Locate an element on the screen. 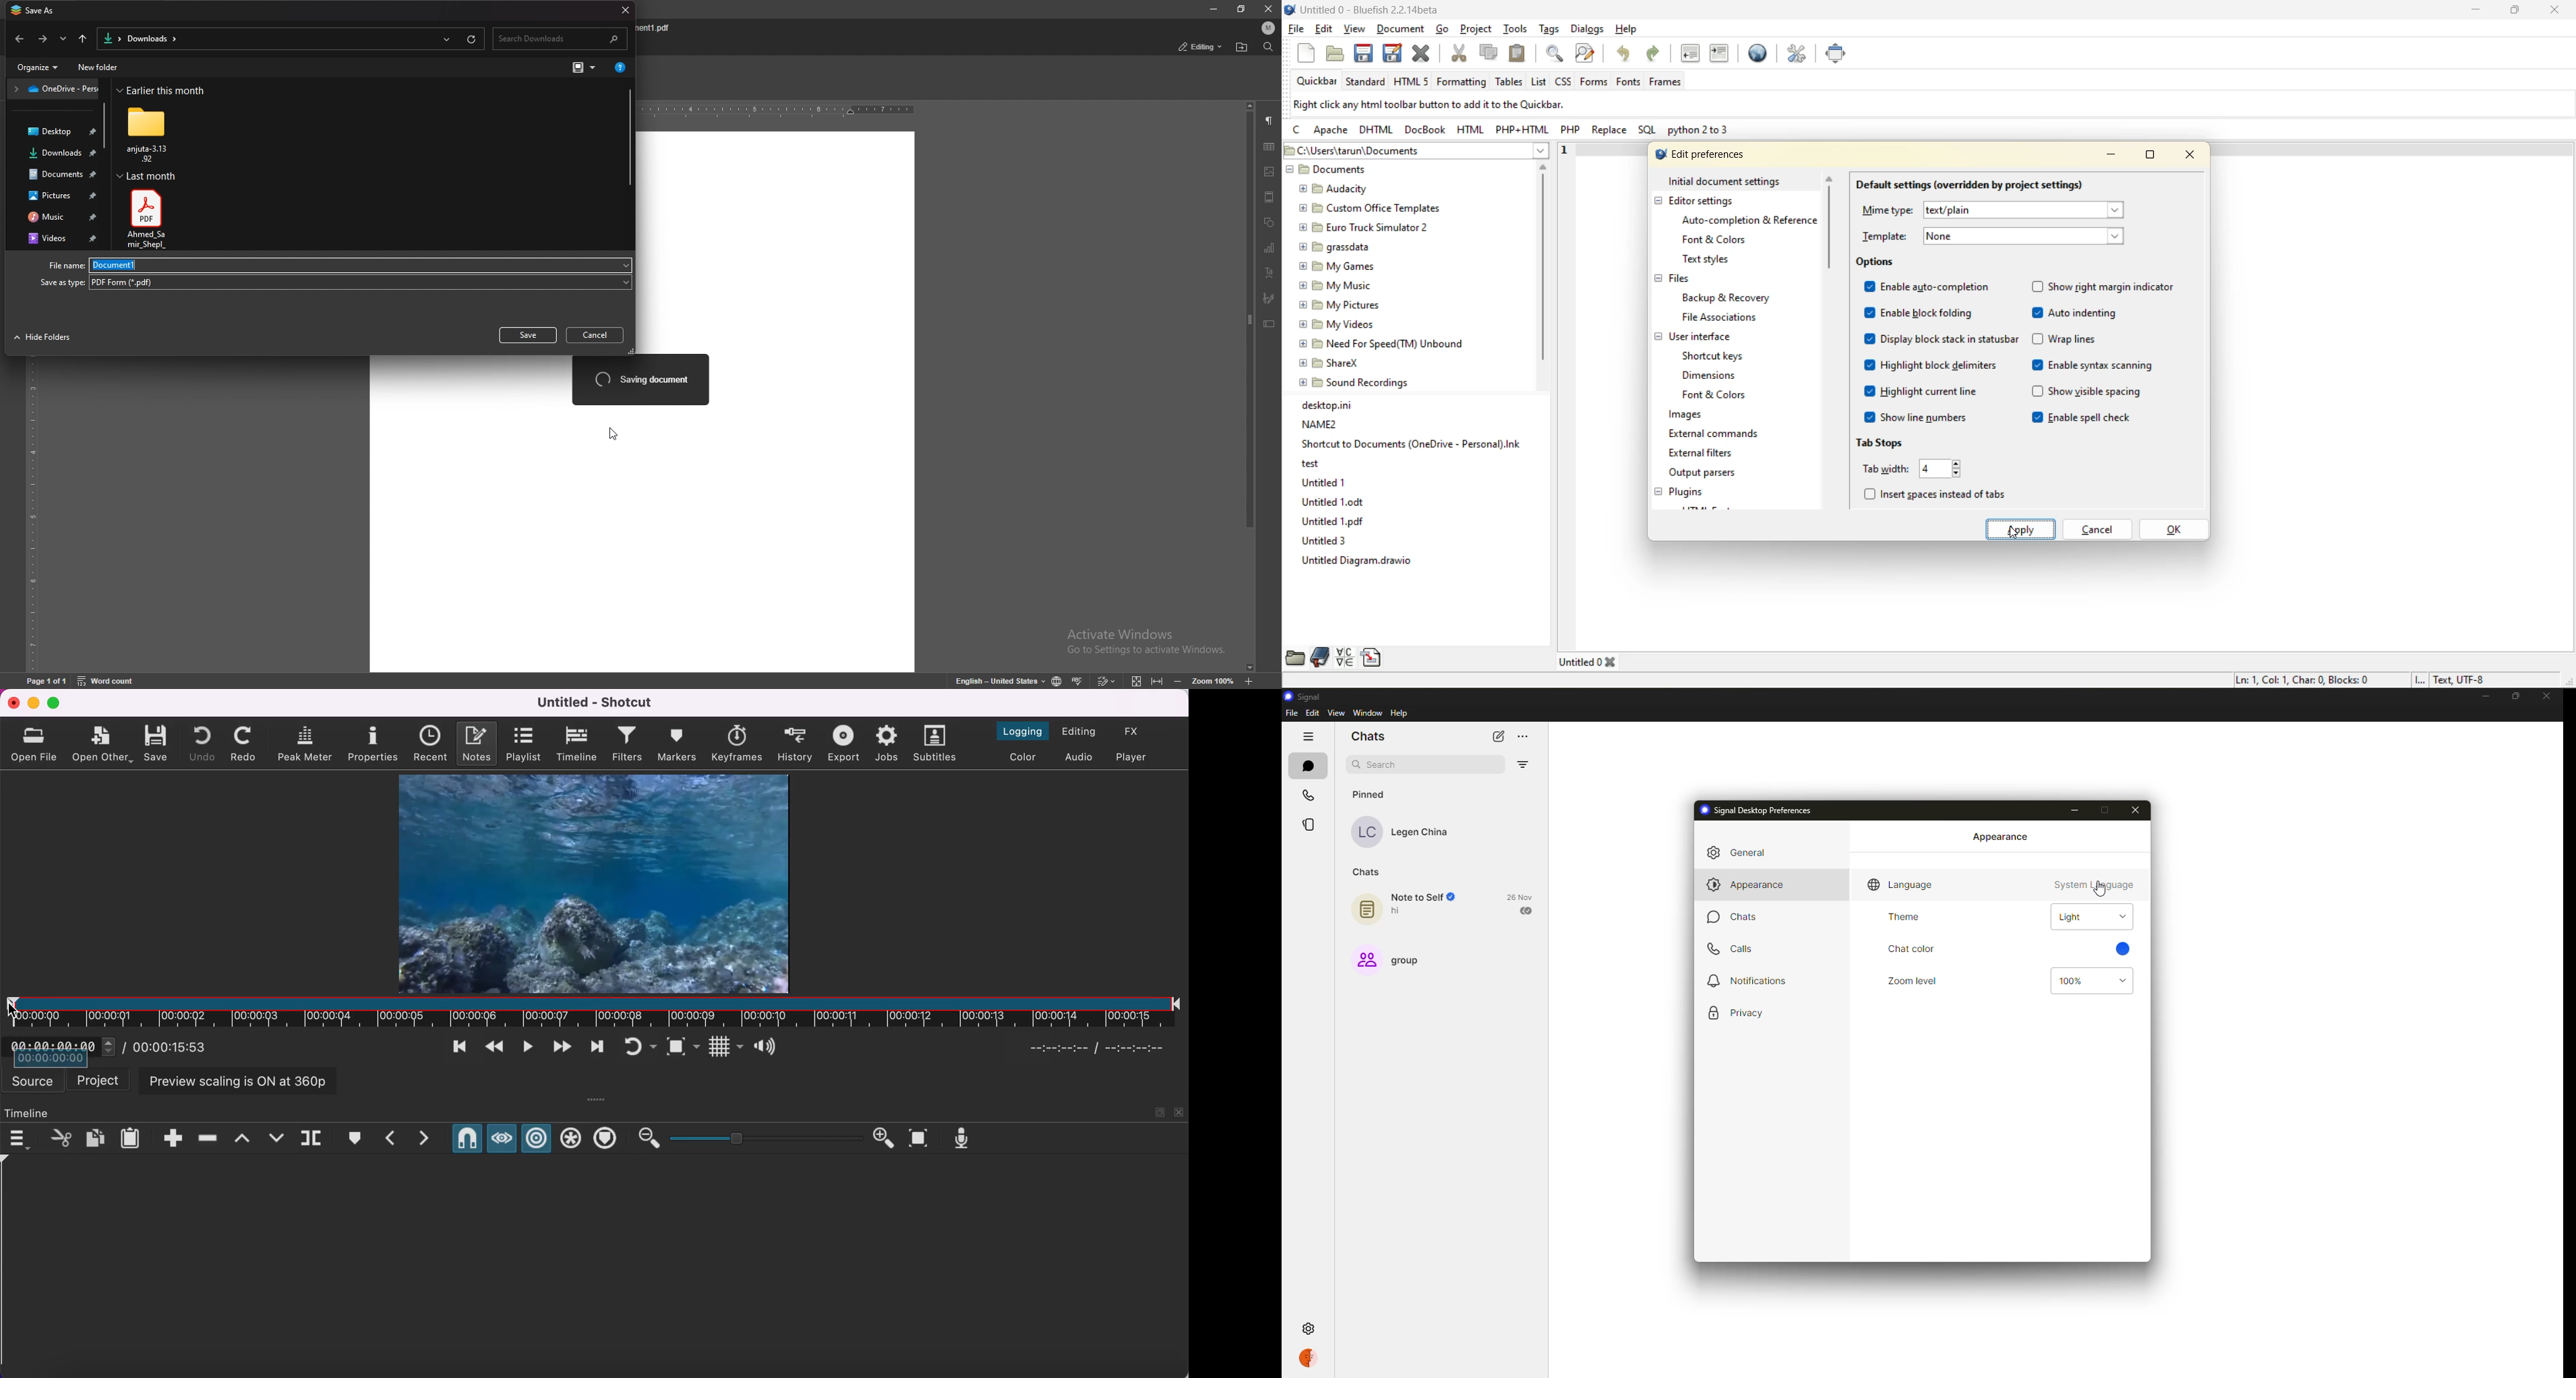 The image size is (2576, 1400). horizontal scale is located at coordinates (779, 111).